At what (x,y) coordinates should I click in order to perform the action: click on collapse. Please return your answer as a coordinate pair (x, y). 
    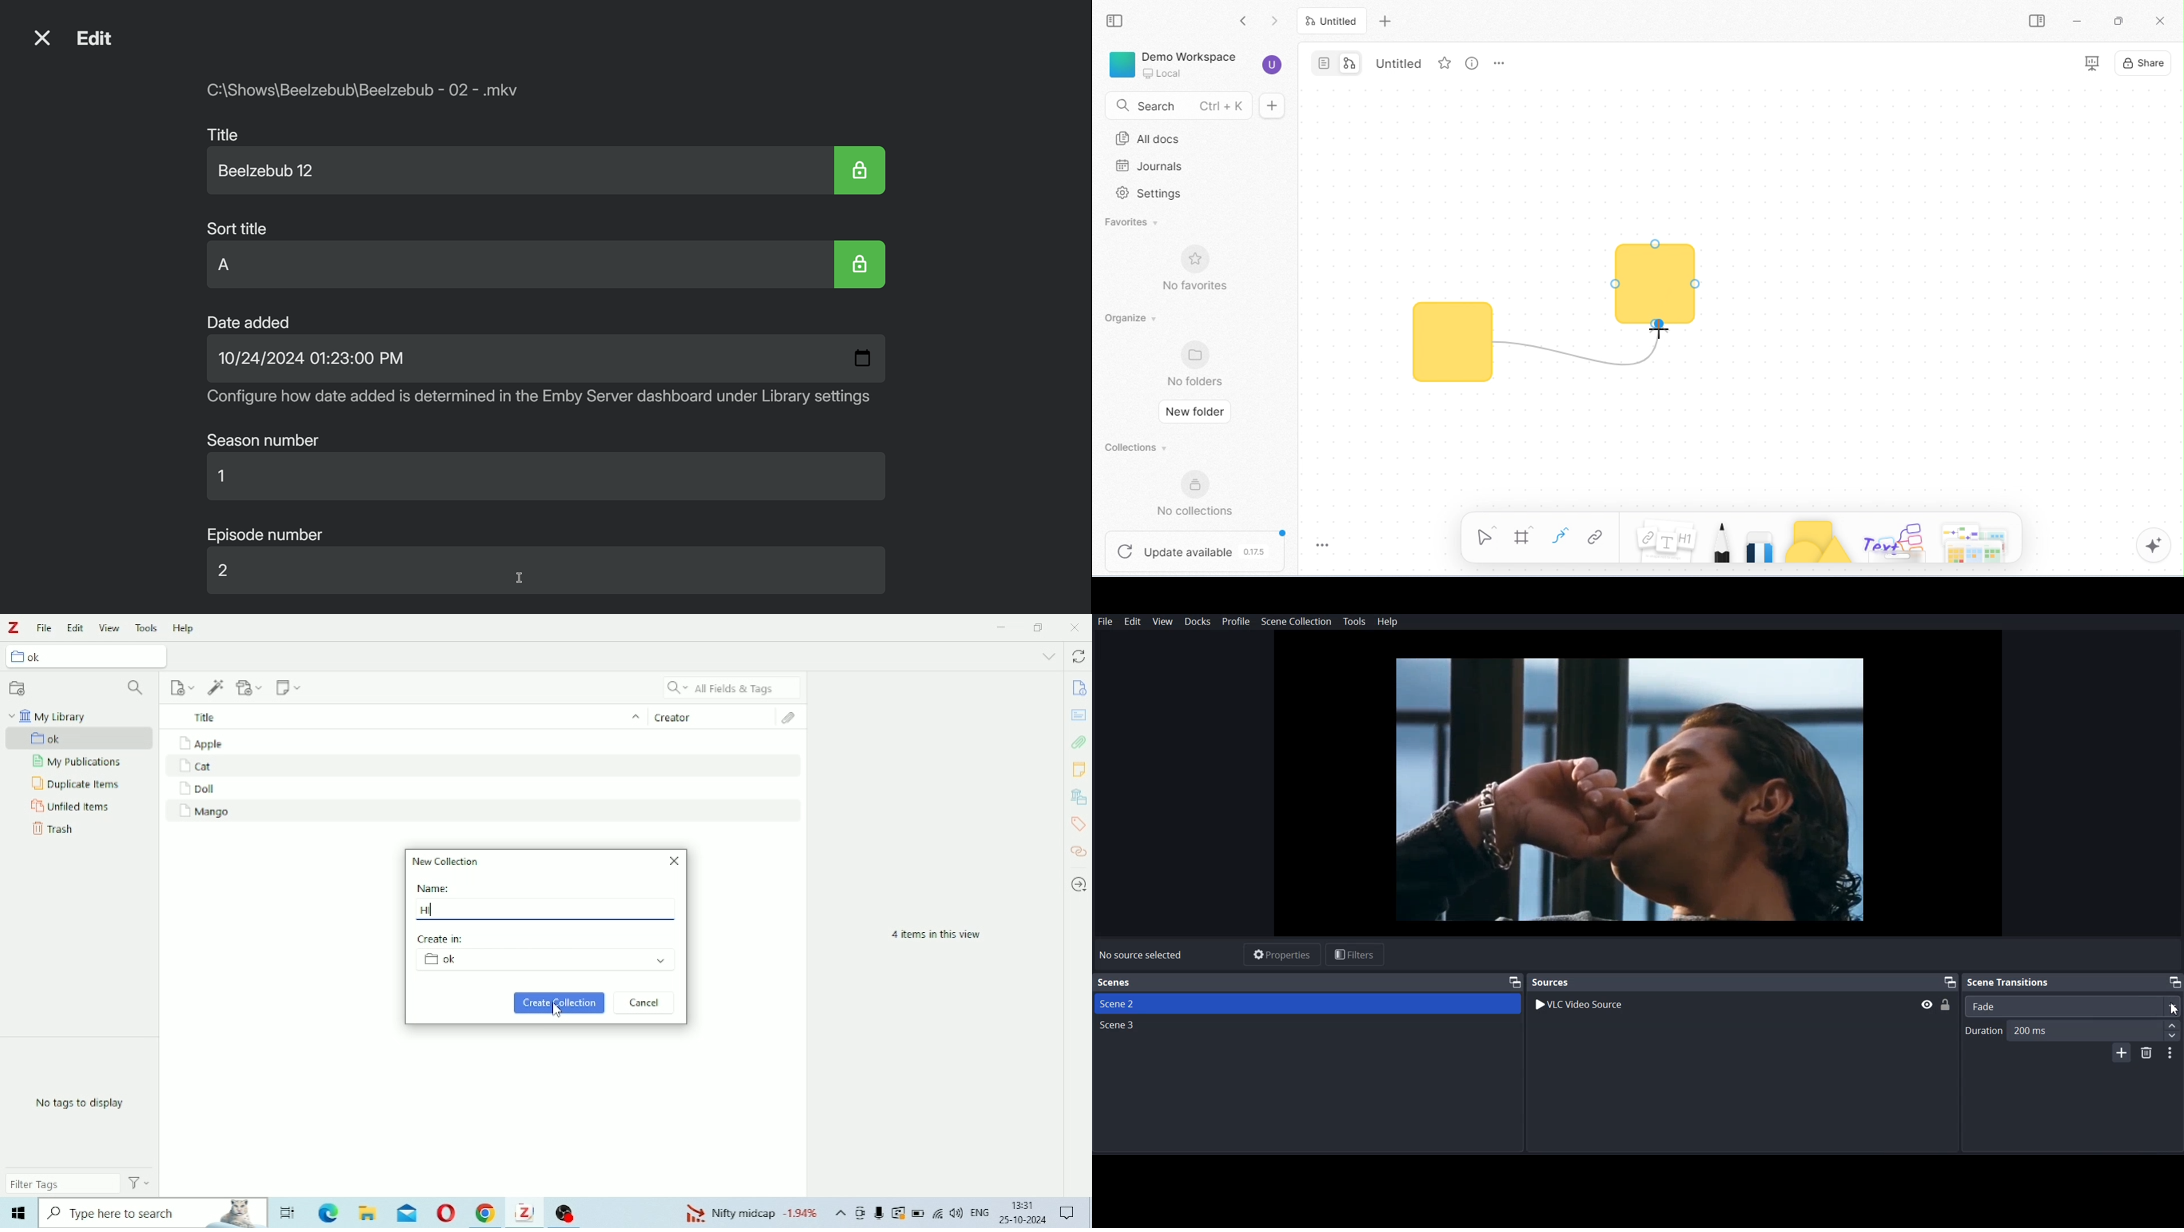
    Looking at the image, I should click on (1115, 21).